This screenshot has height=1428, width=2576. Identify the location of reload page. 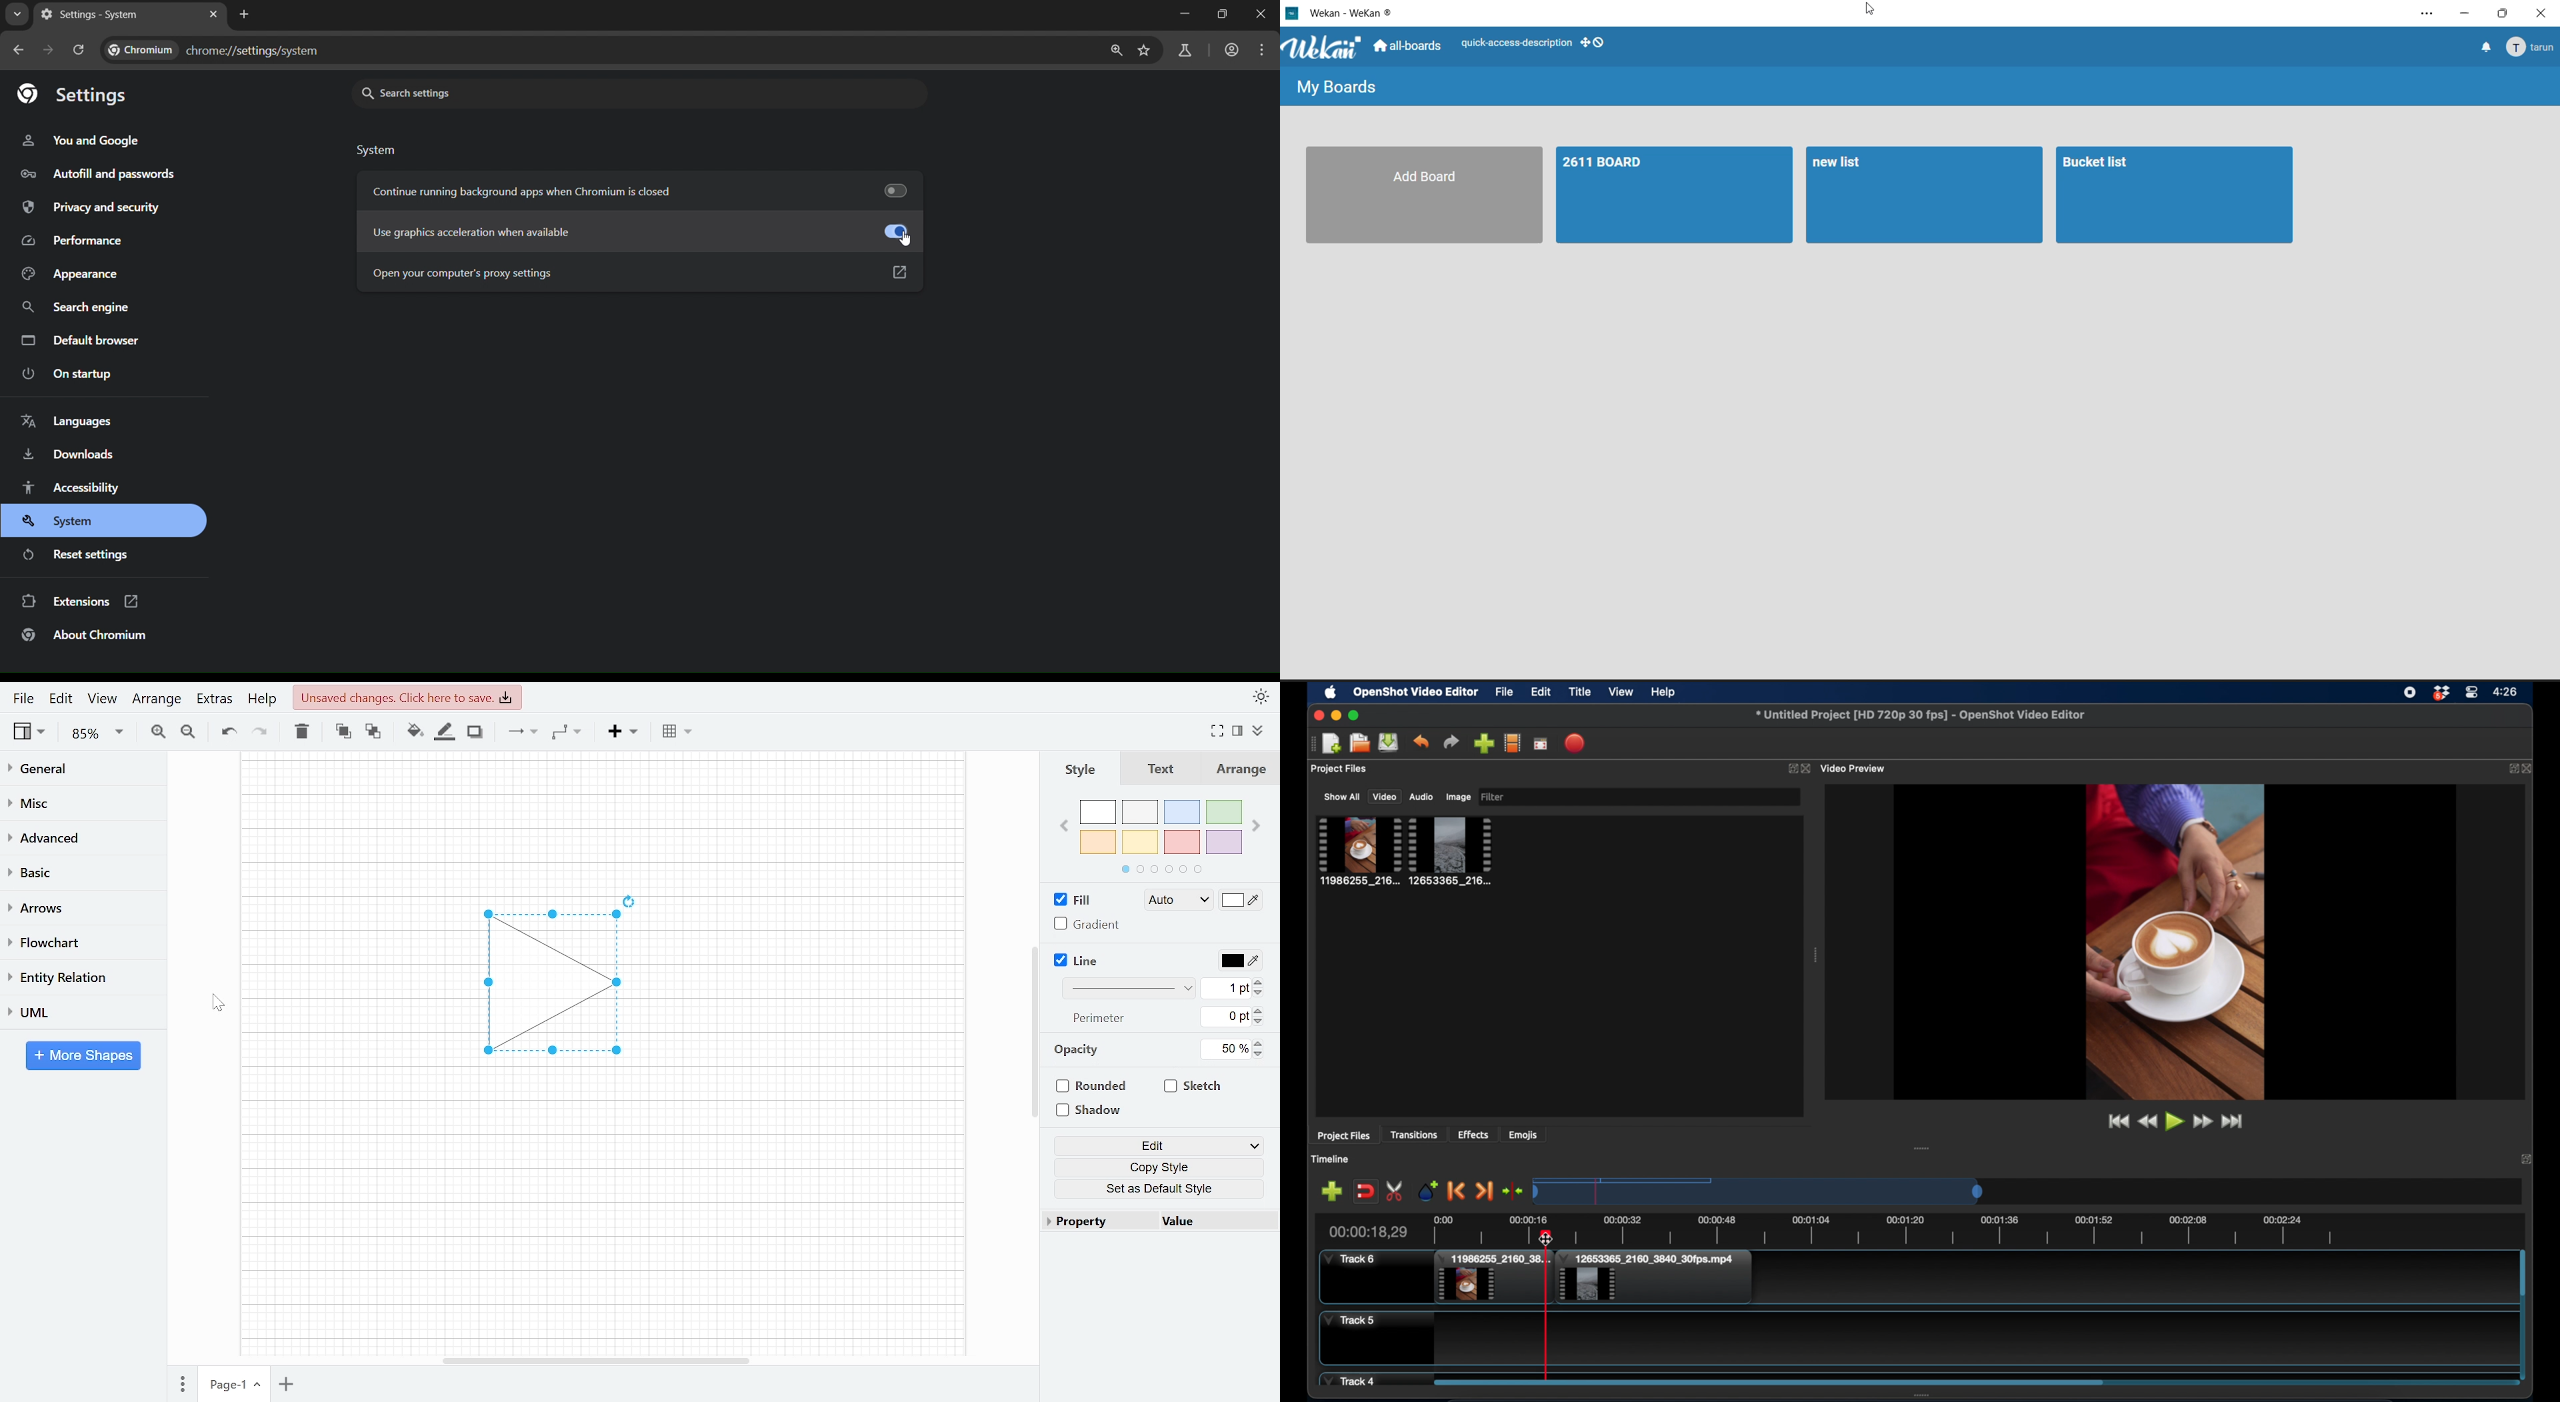
(80, 47).